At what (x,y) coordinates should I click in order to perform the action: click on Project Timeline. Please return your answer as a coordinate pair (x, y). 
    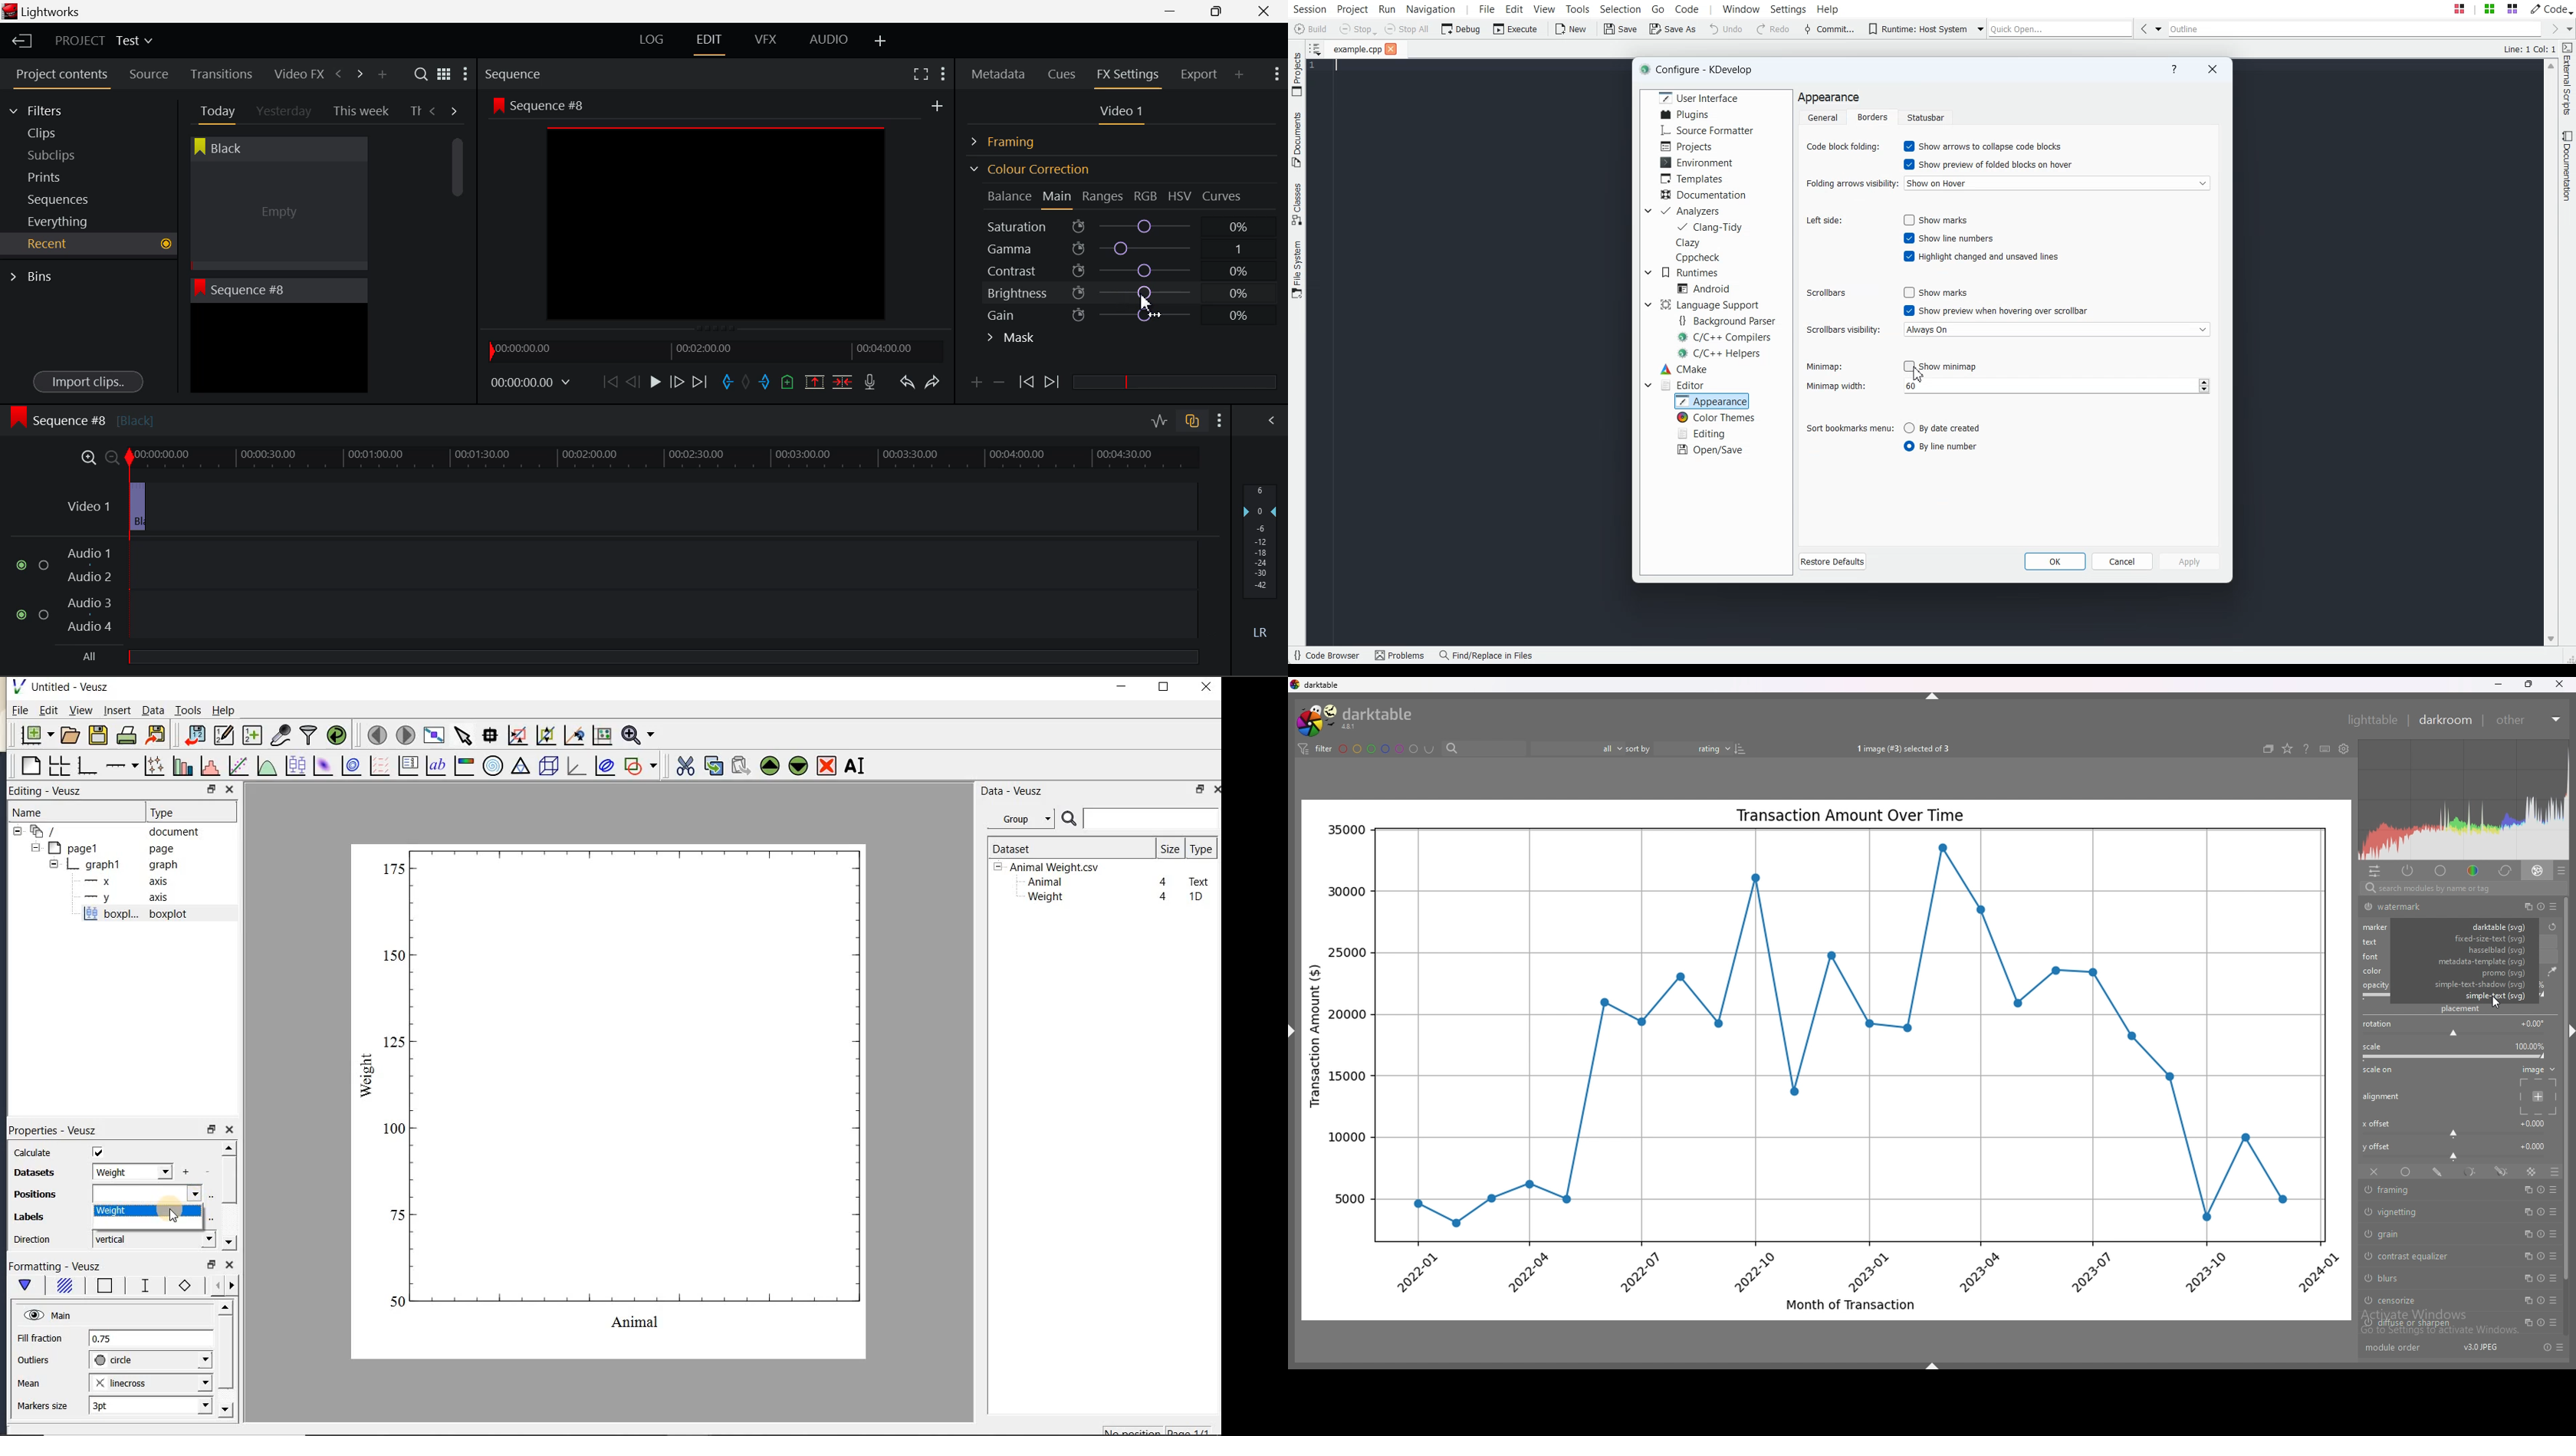
    Looking at the image, I should click on (664, 459).